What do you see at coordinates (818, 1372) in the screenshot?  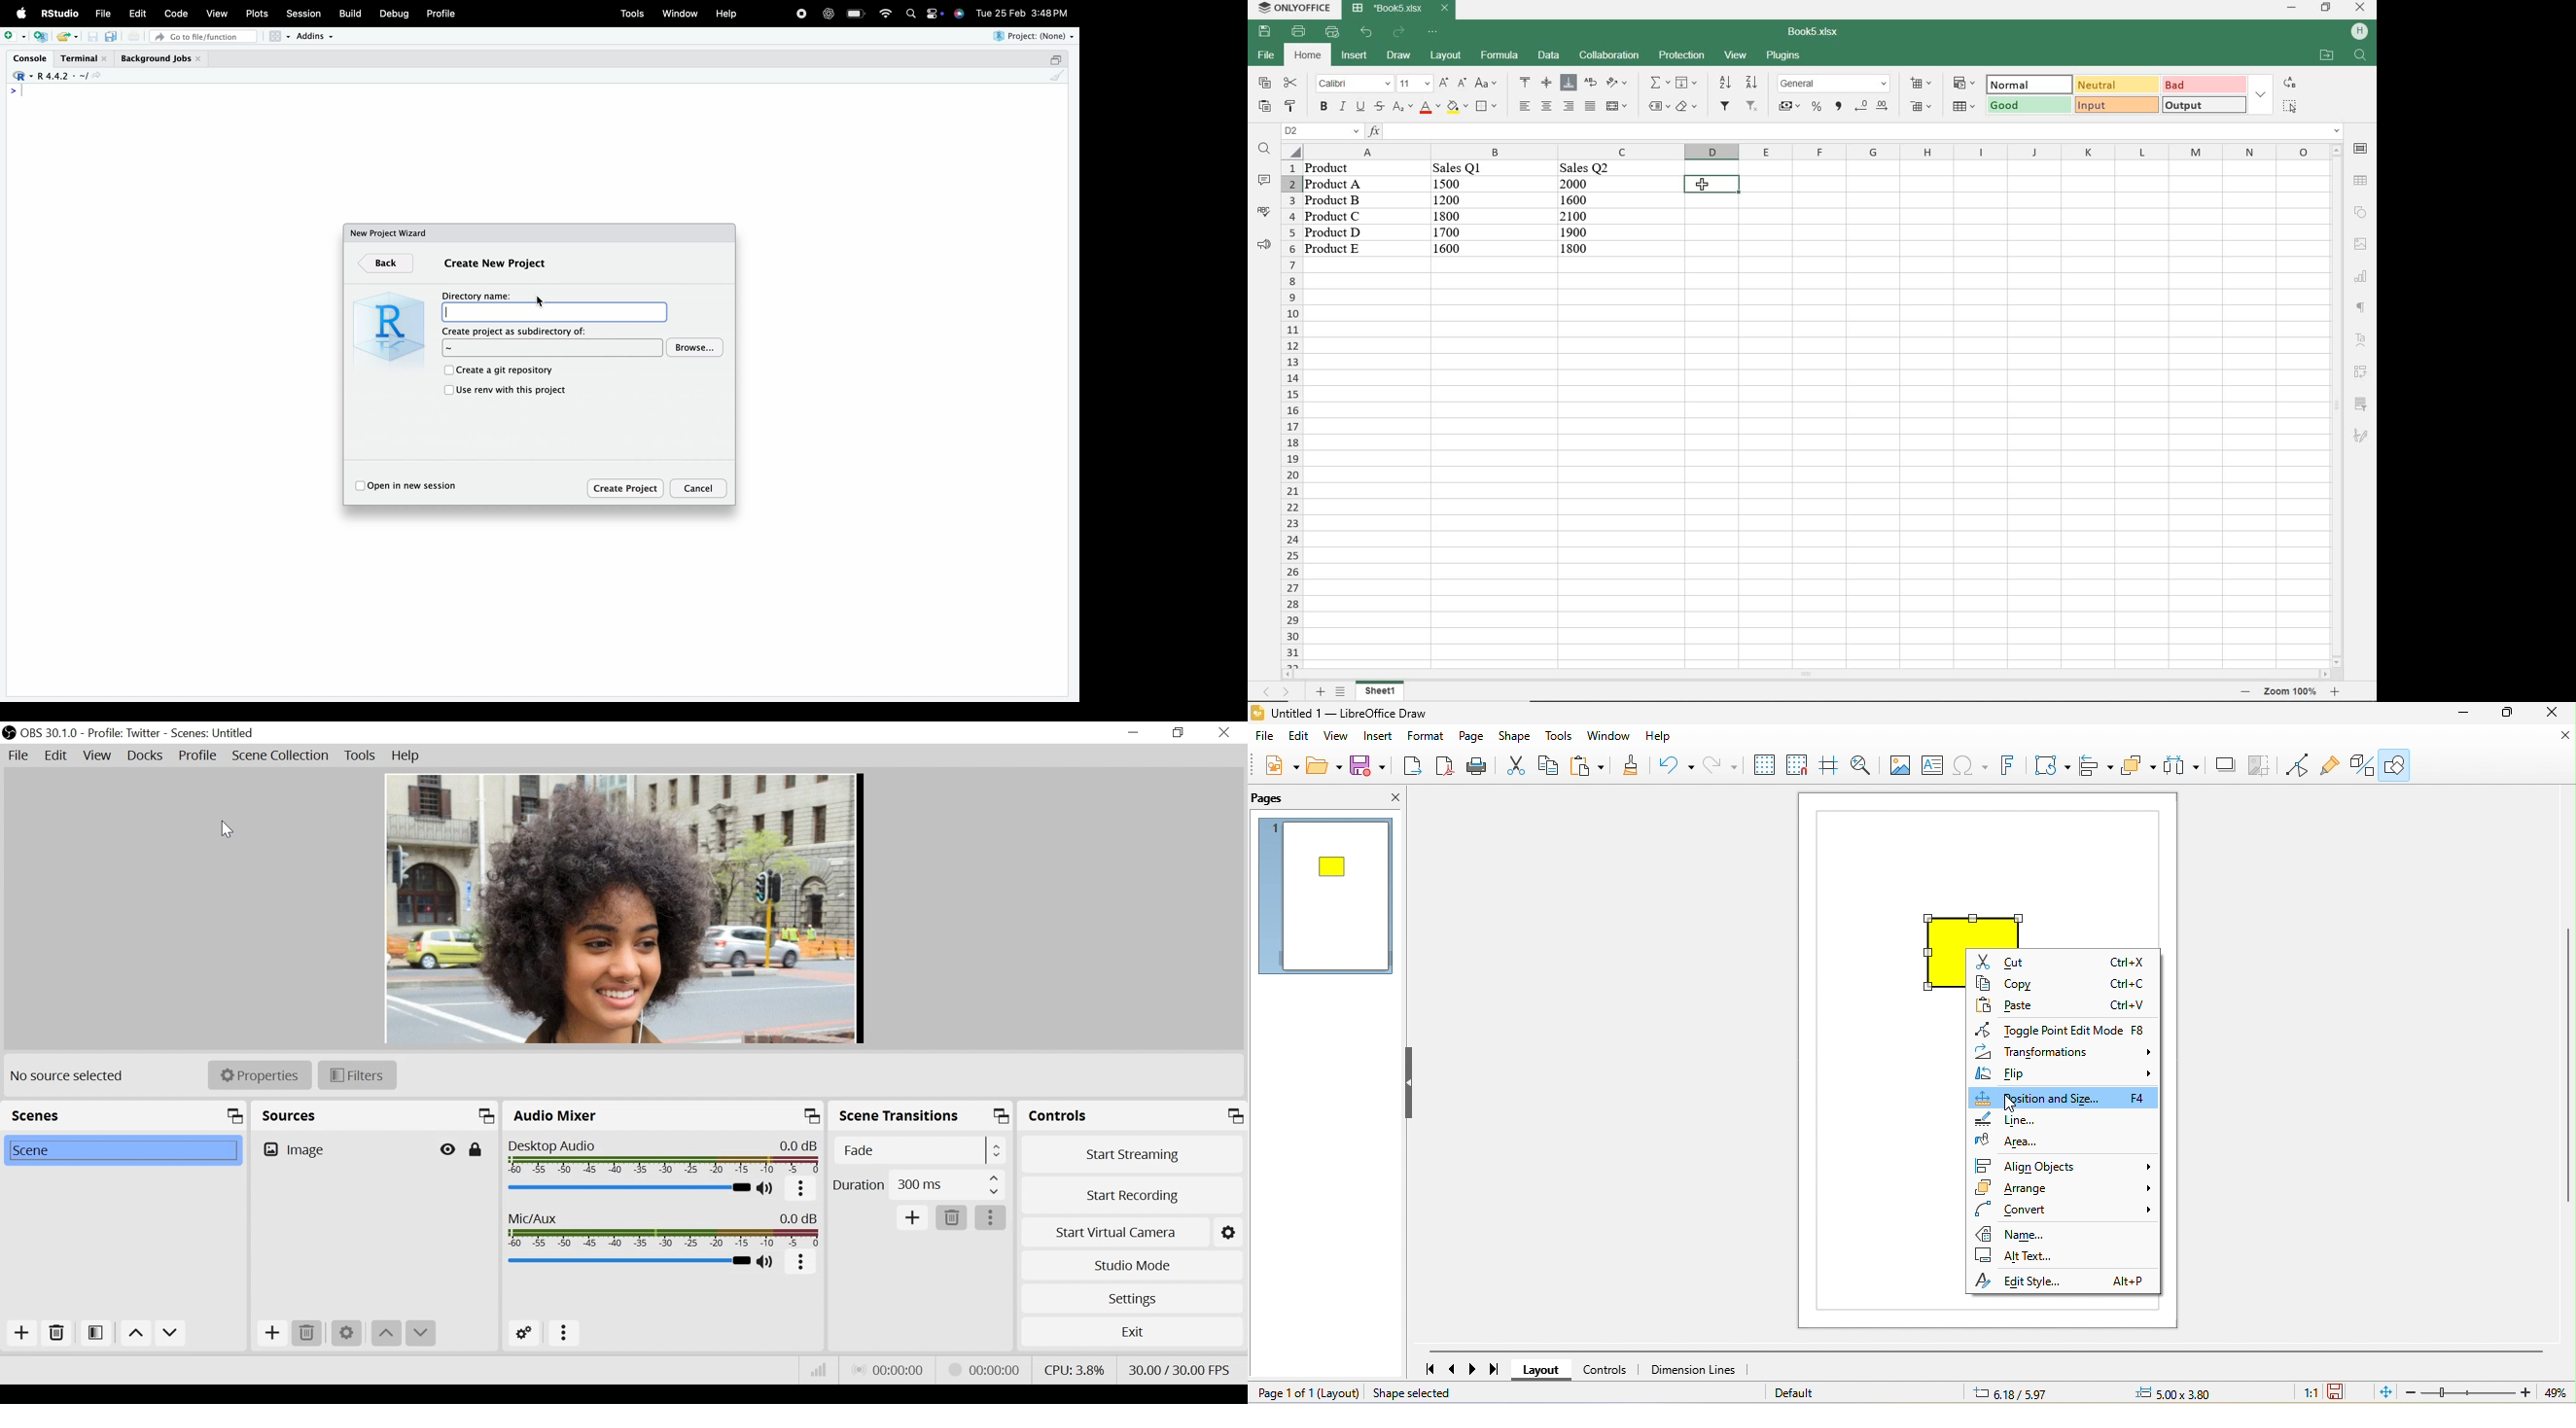 I see `Bitrate` at bounding box center [818, 1372].